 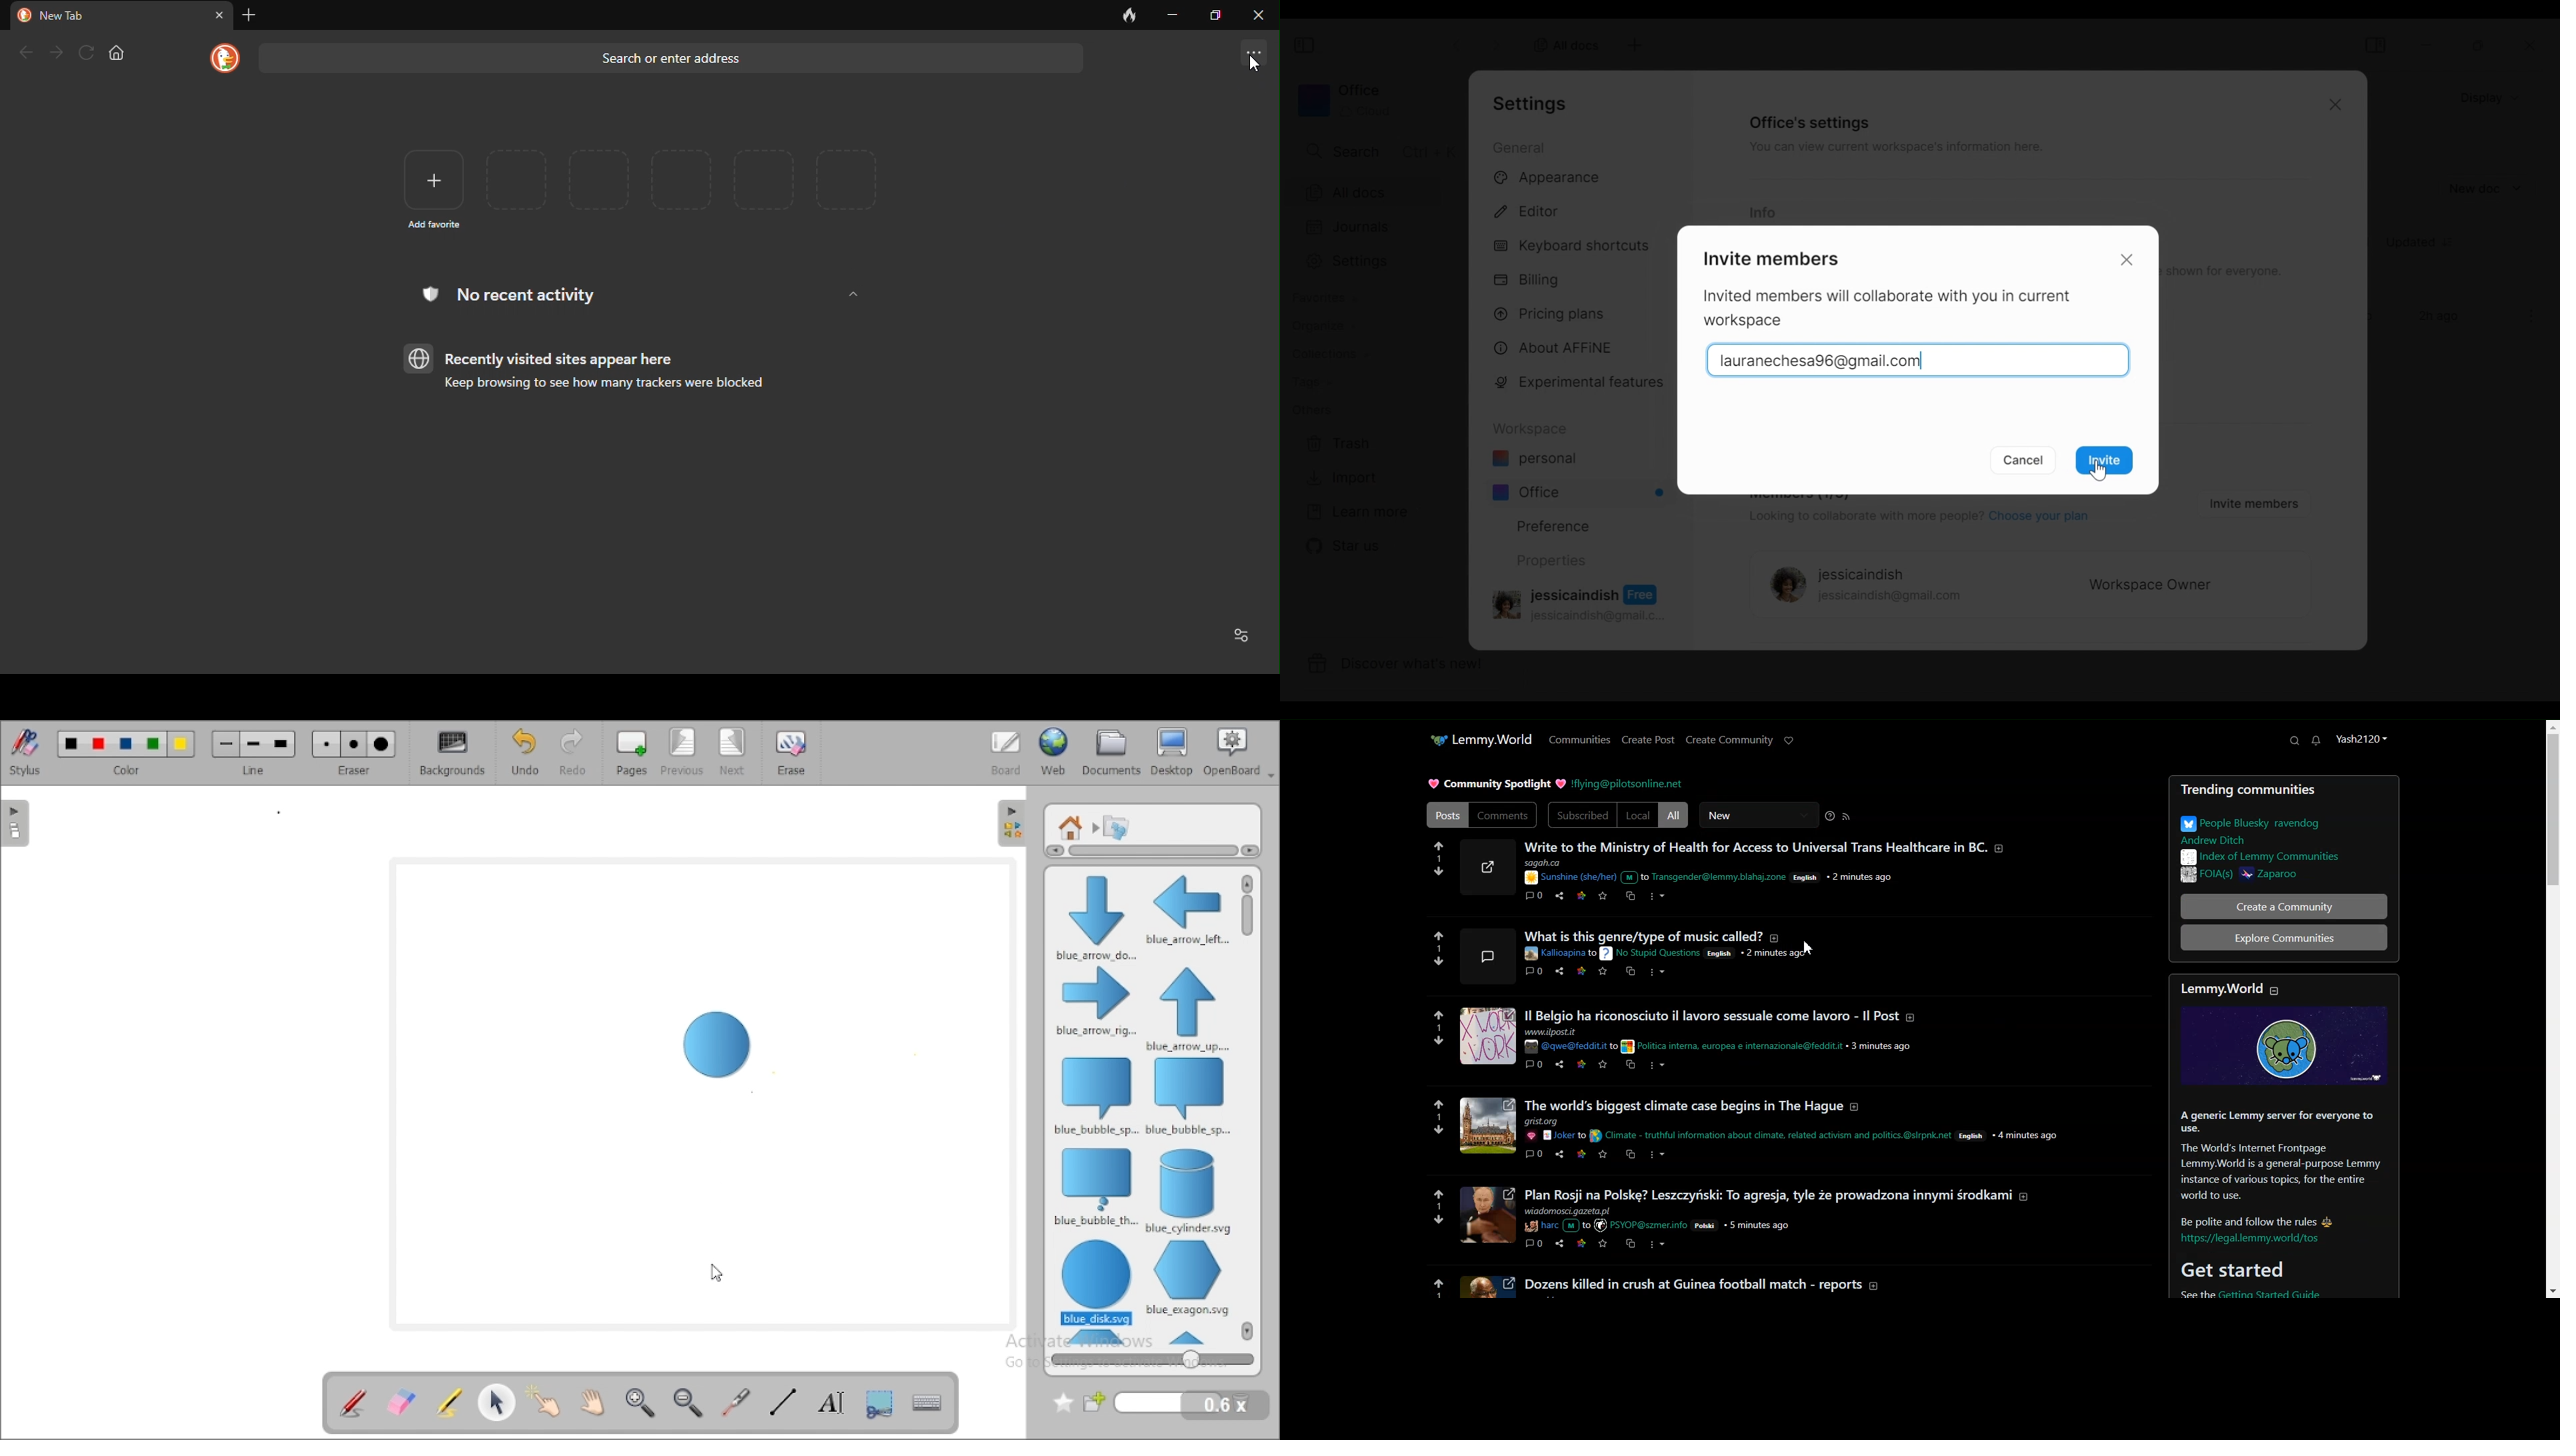 I want to click on 1, so click(x=1437, y=1208).